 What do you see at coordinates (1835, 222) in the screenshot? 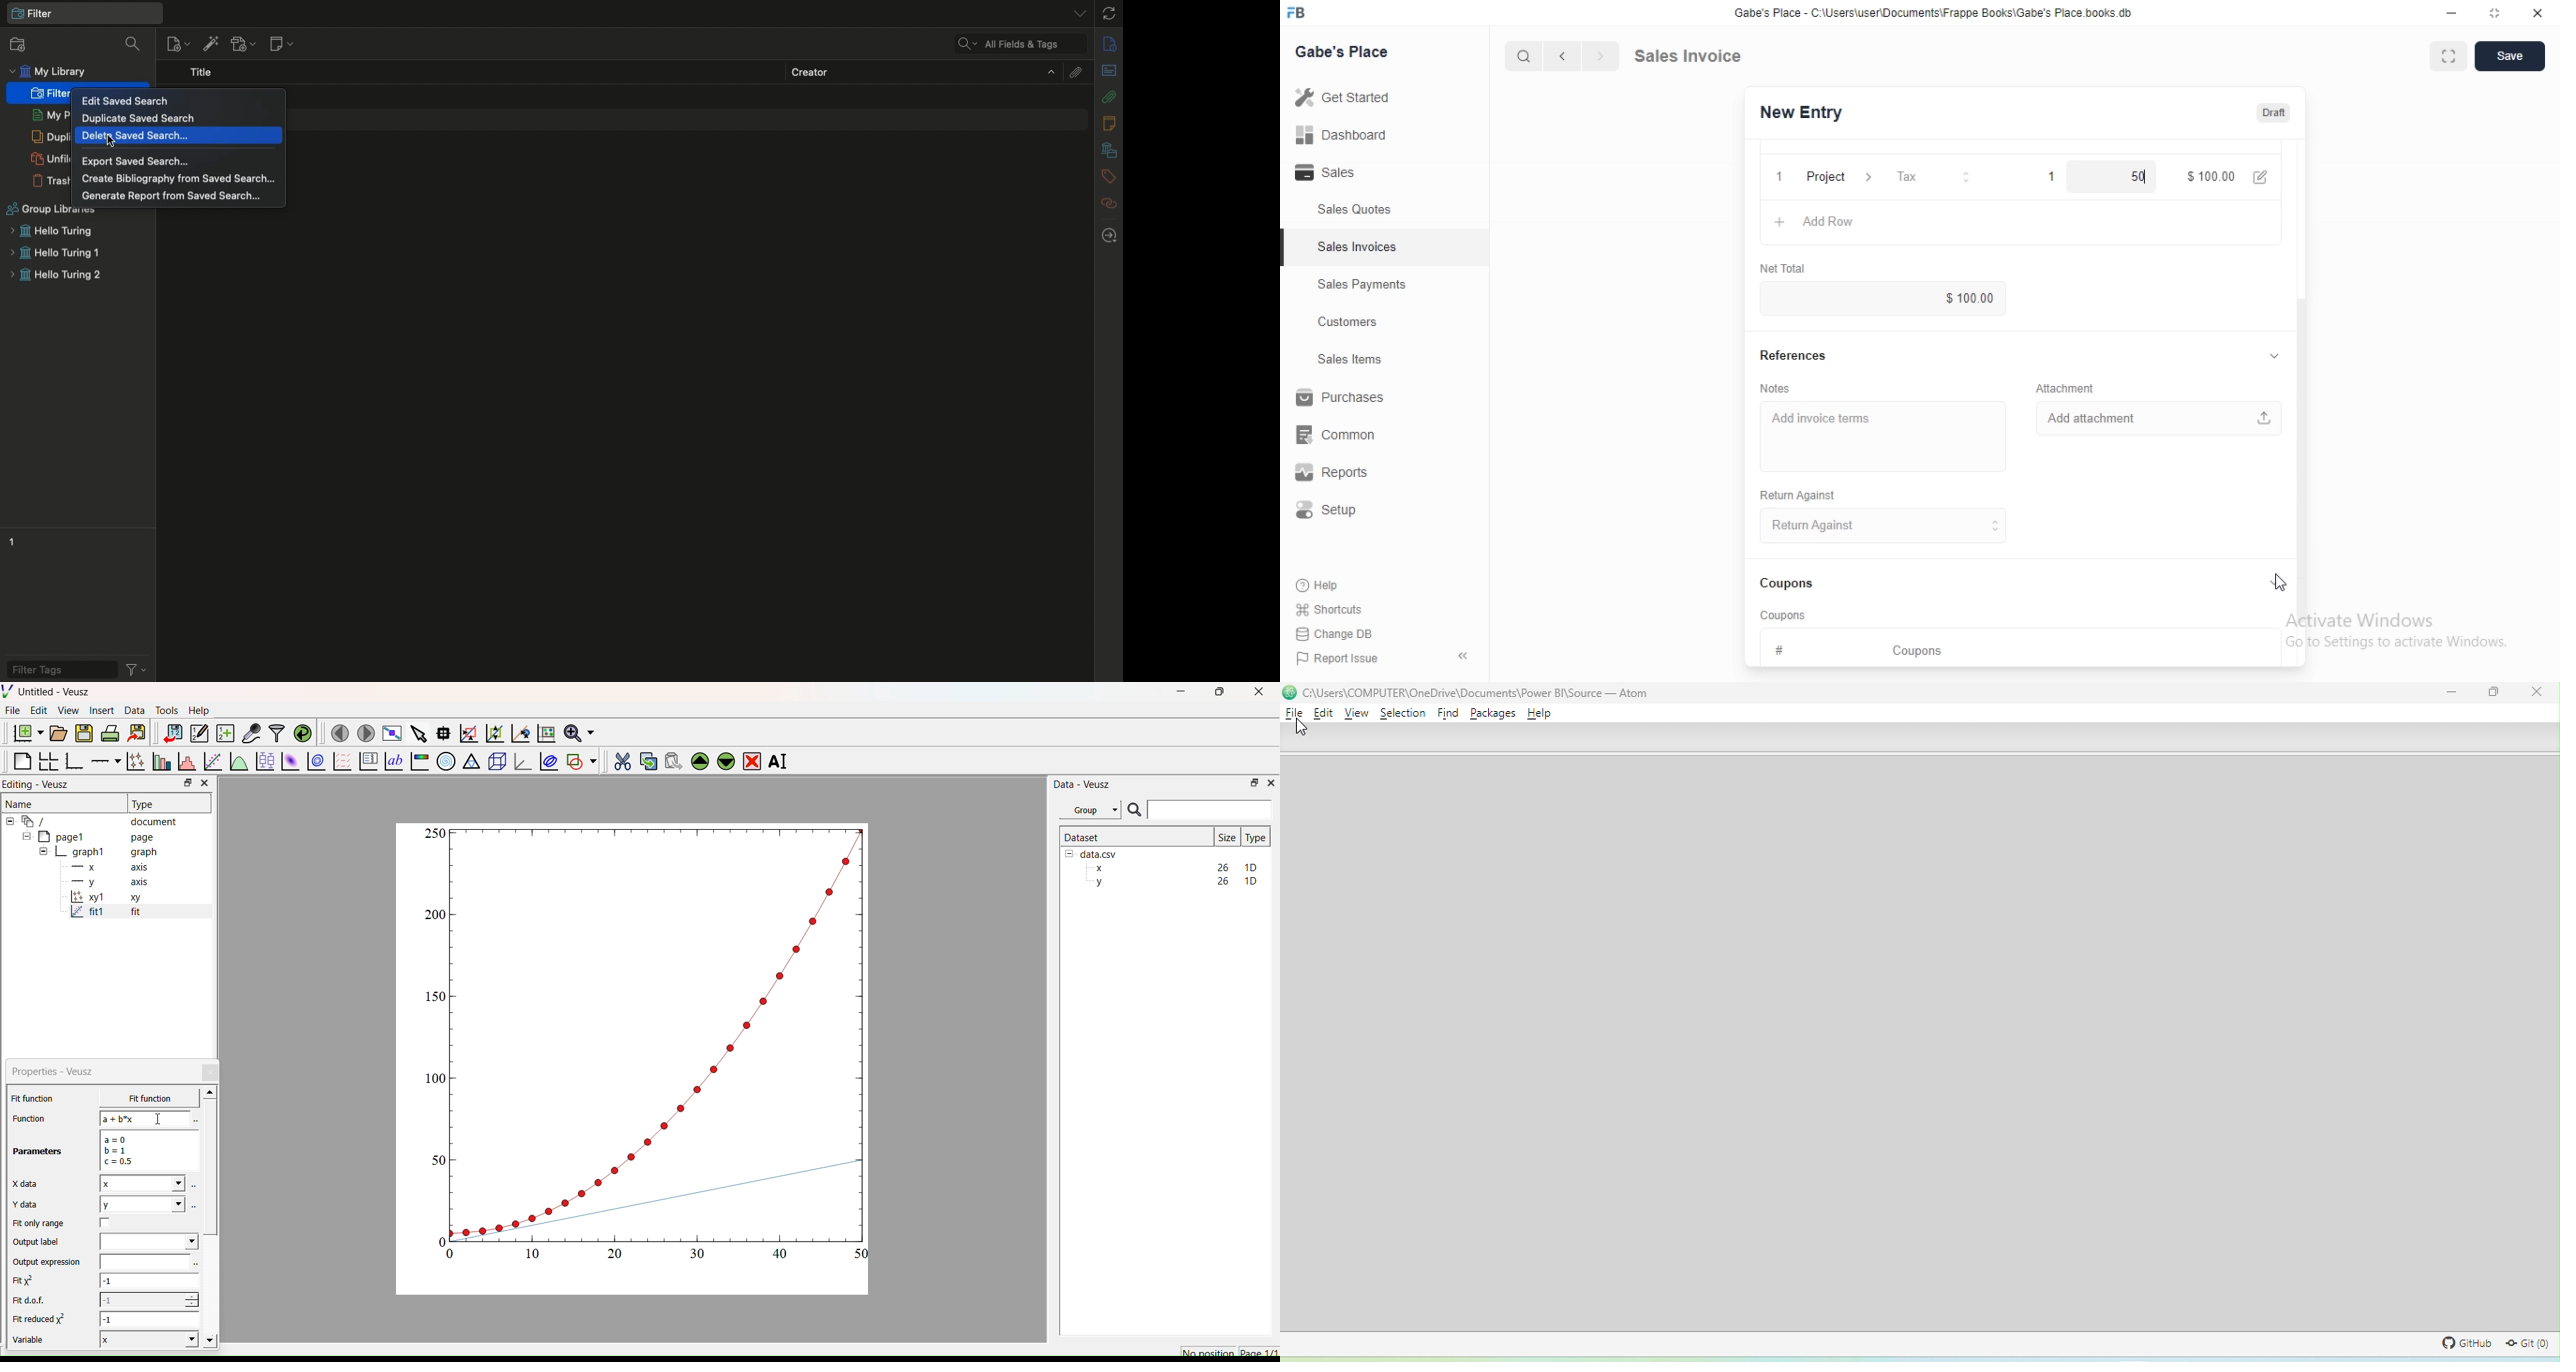
I see `Add row` at bounding box center [1835, 222].